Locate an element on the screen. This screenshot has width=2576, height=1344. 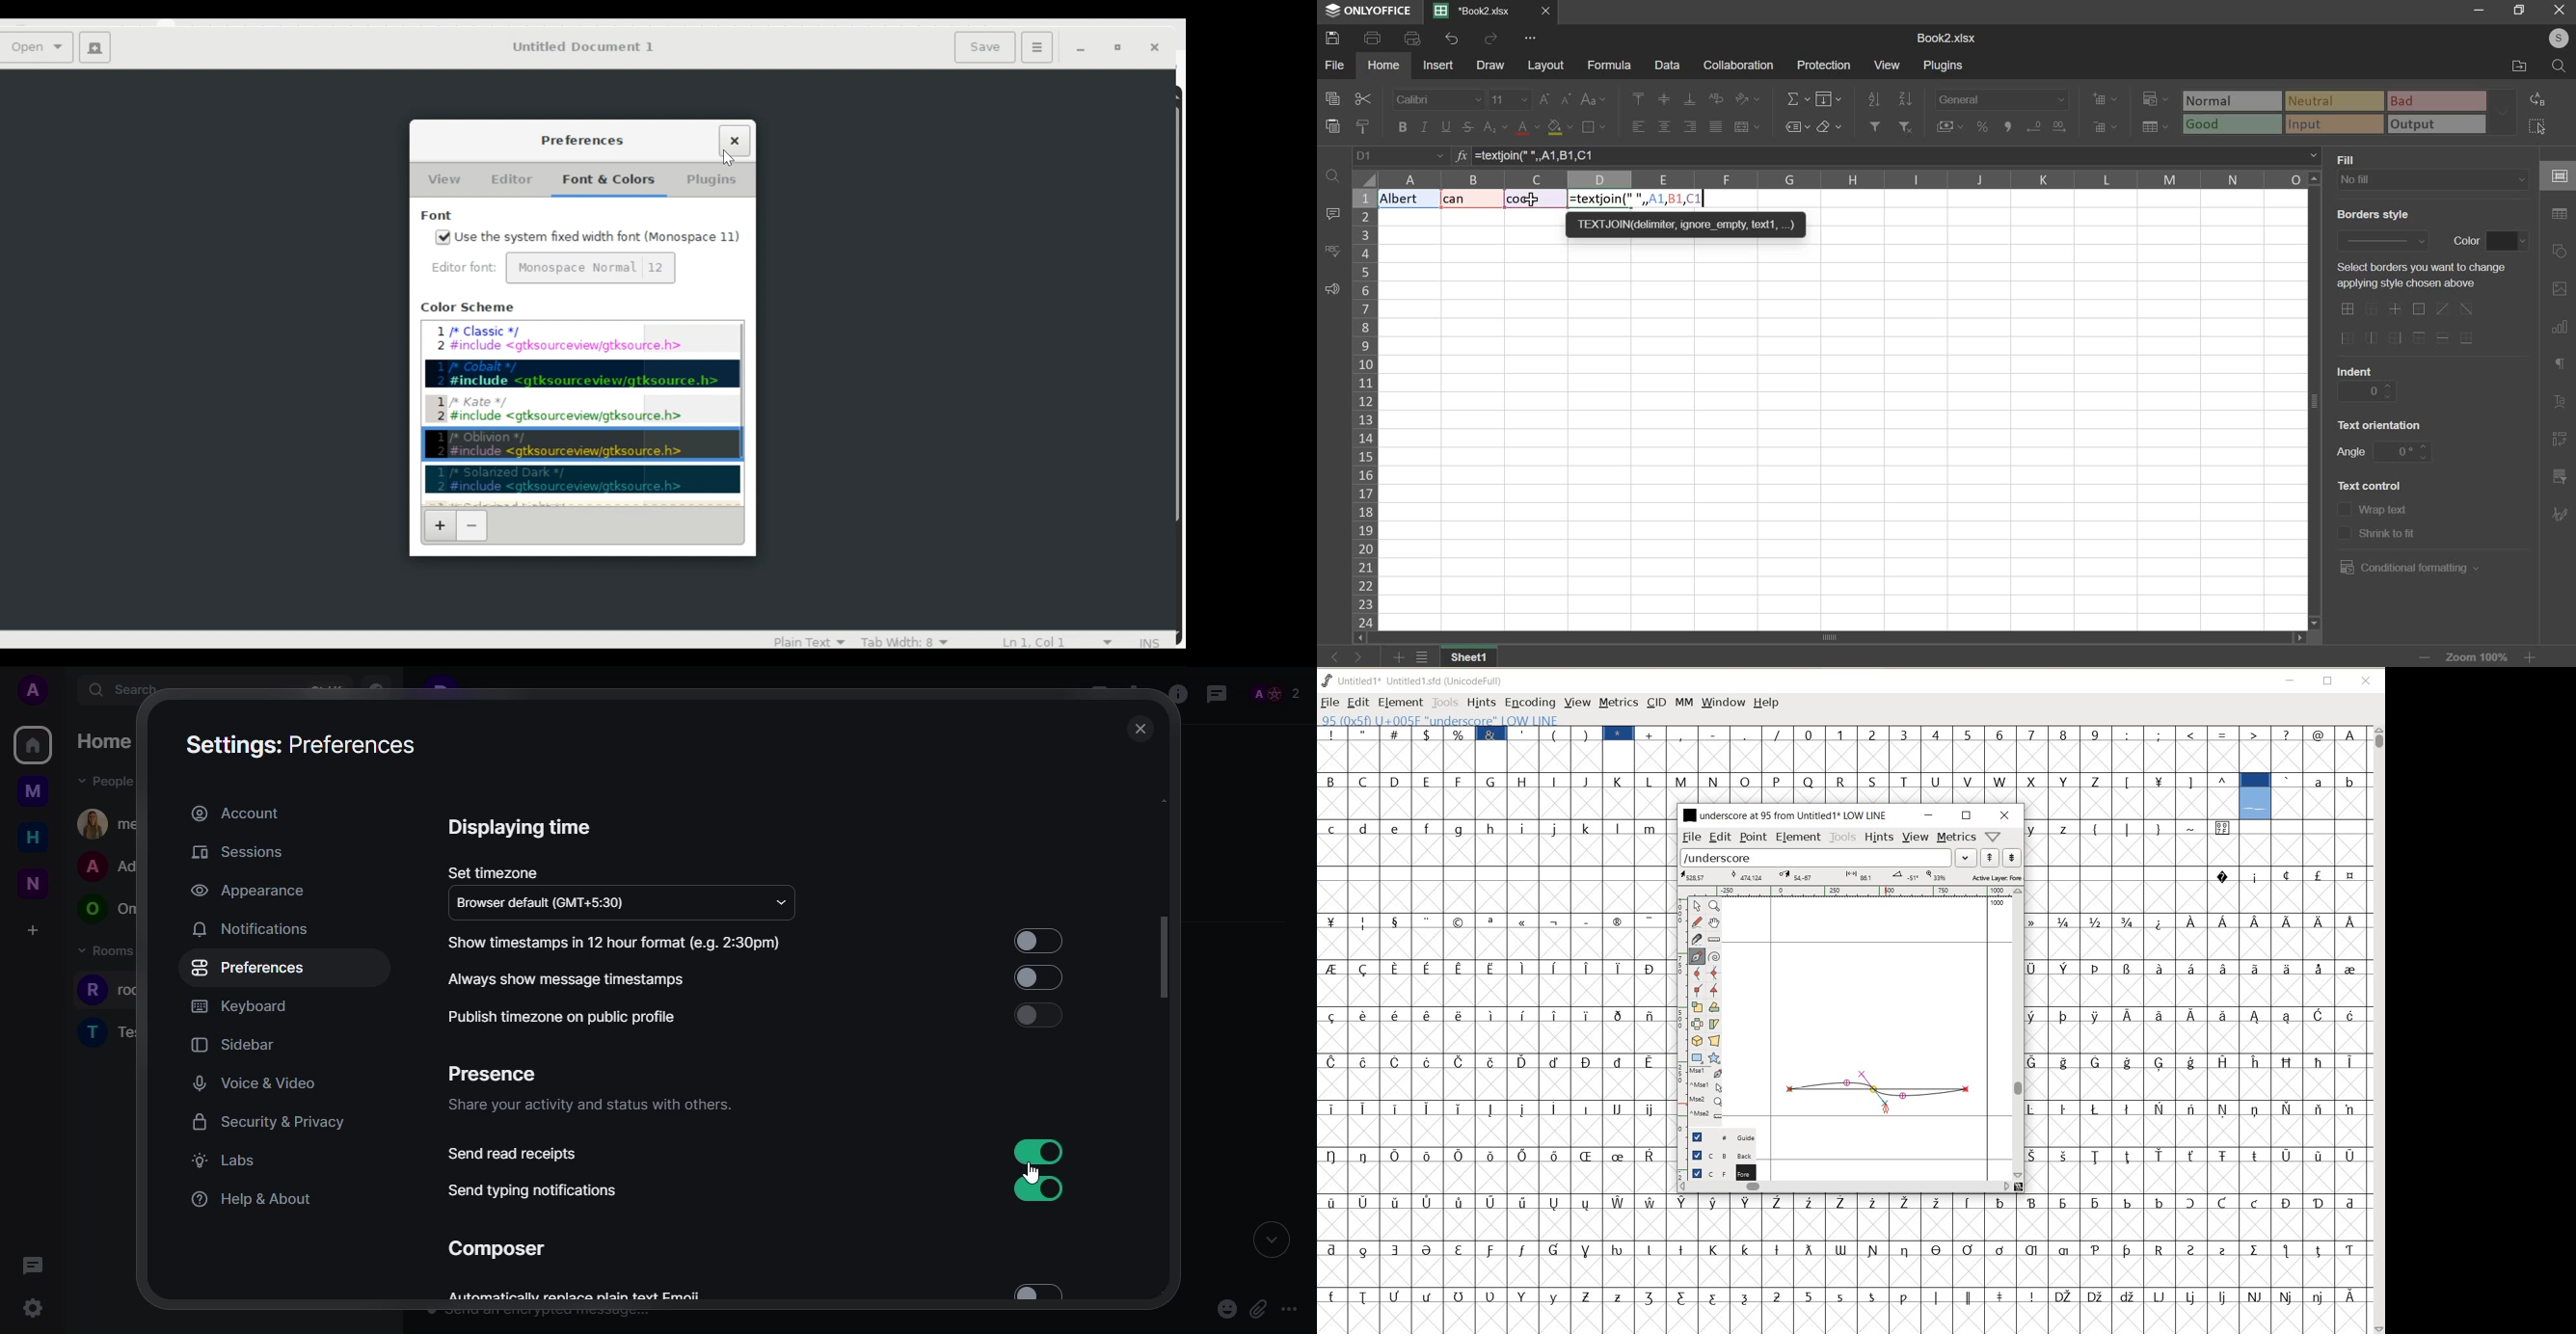
scrollbar is located at coordinates (745, 413).